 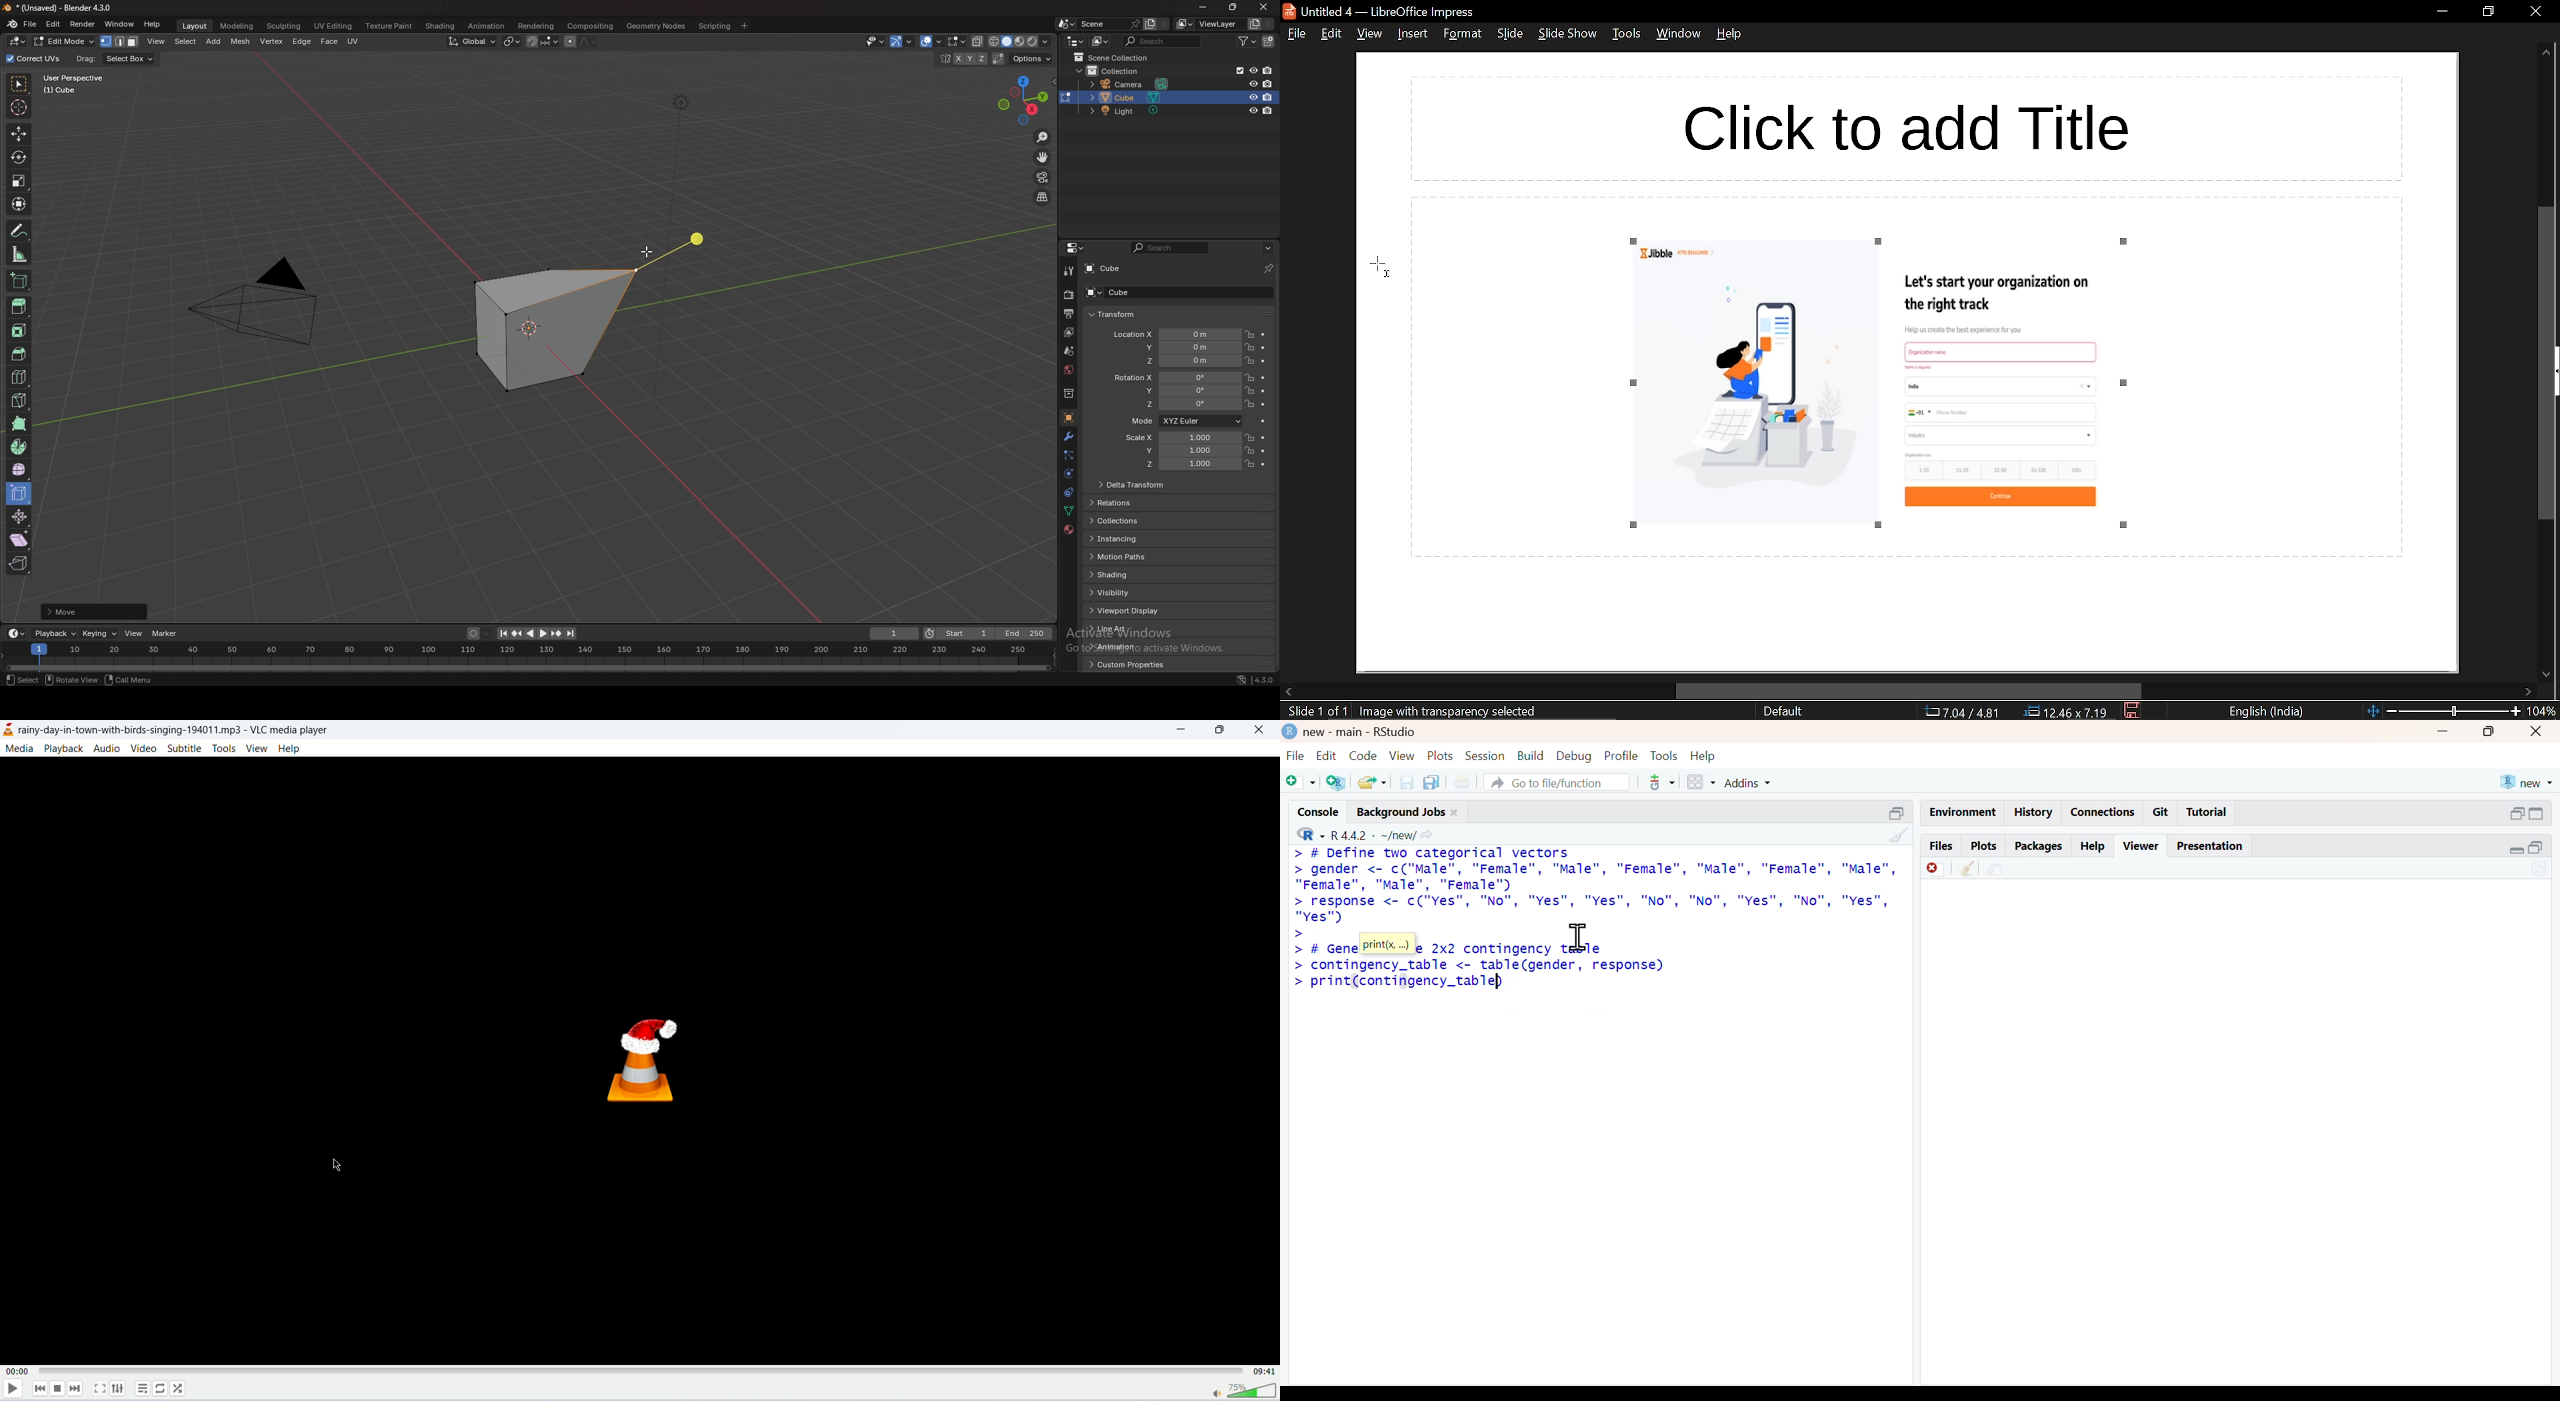 What do you see at coordinates (1455, 813) in the screenshot?
I see `close` at bounding box center [1455, 813].